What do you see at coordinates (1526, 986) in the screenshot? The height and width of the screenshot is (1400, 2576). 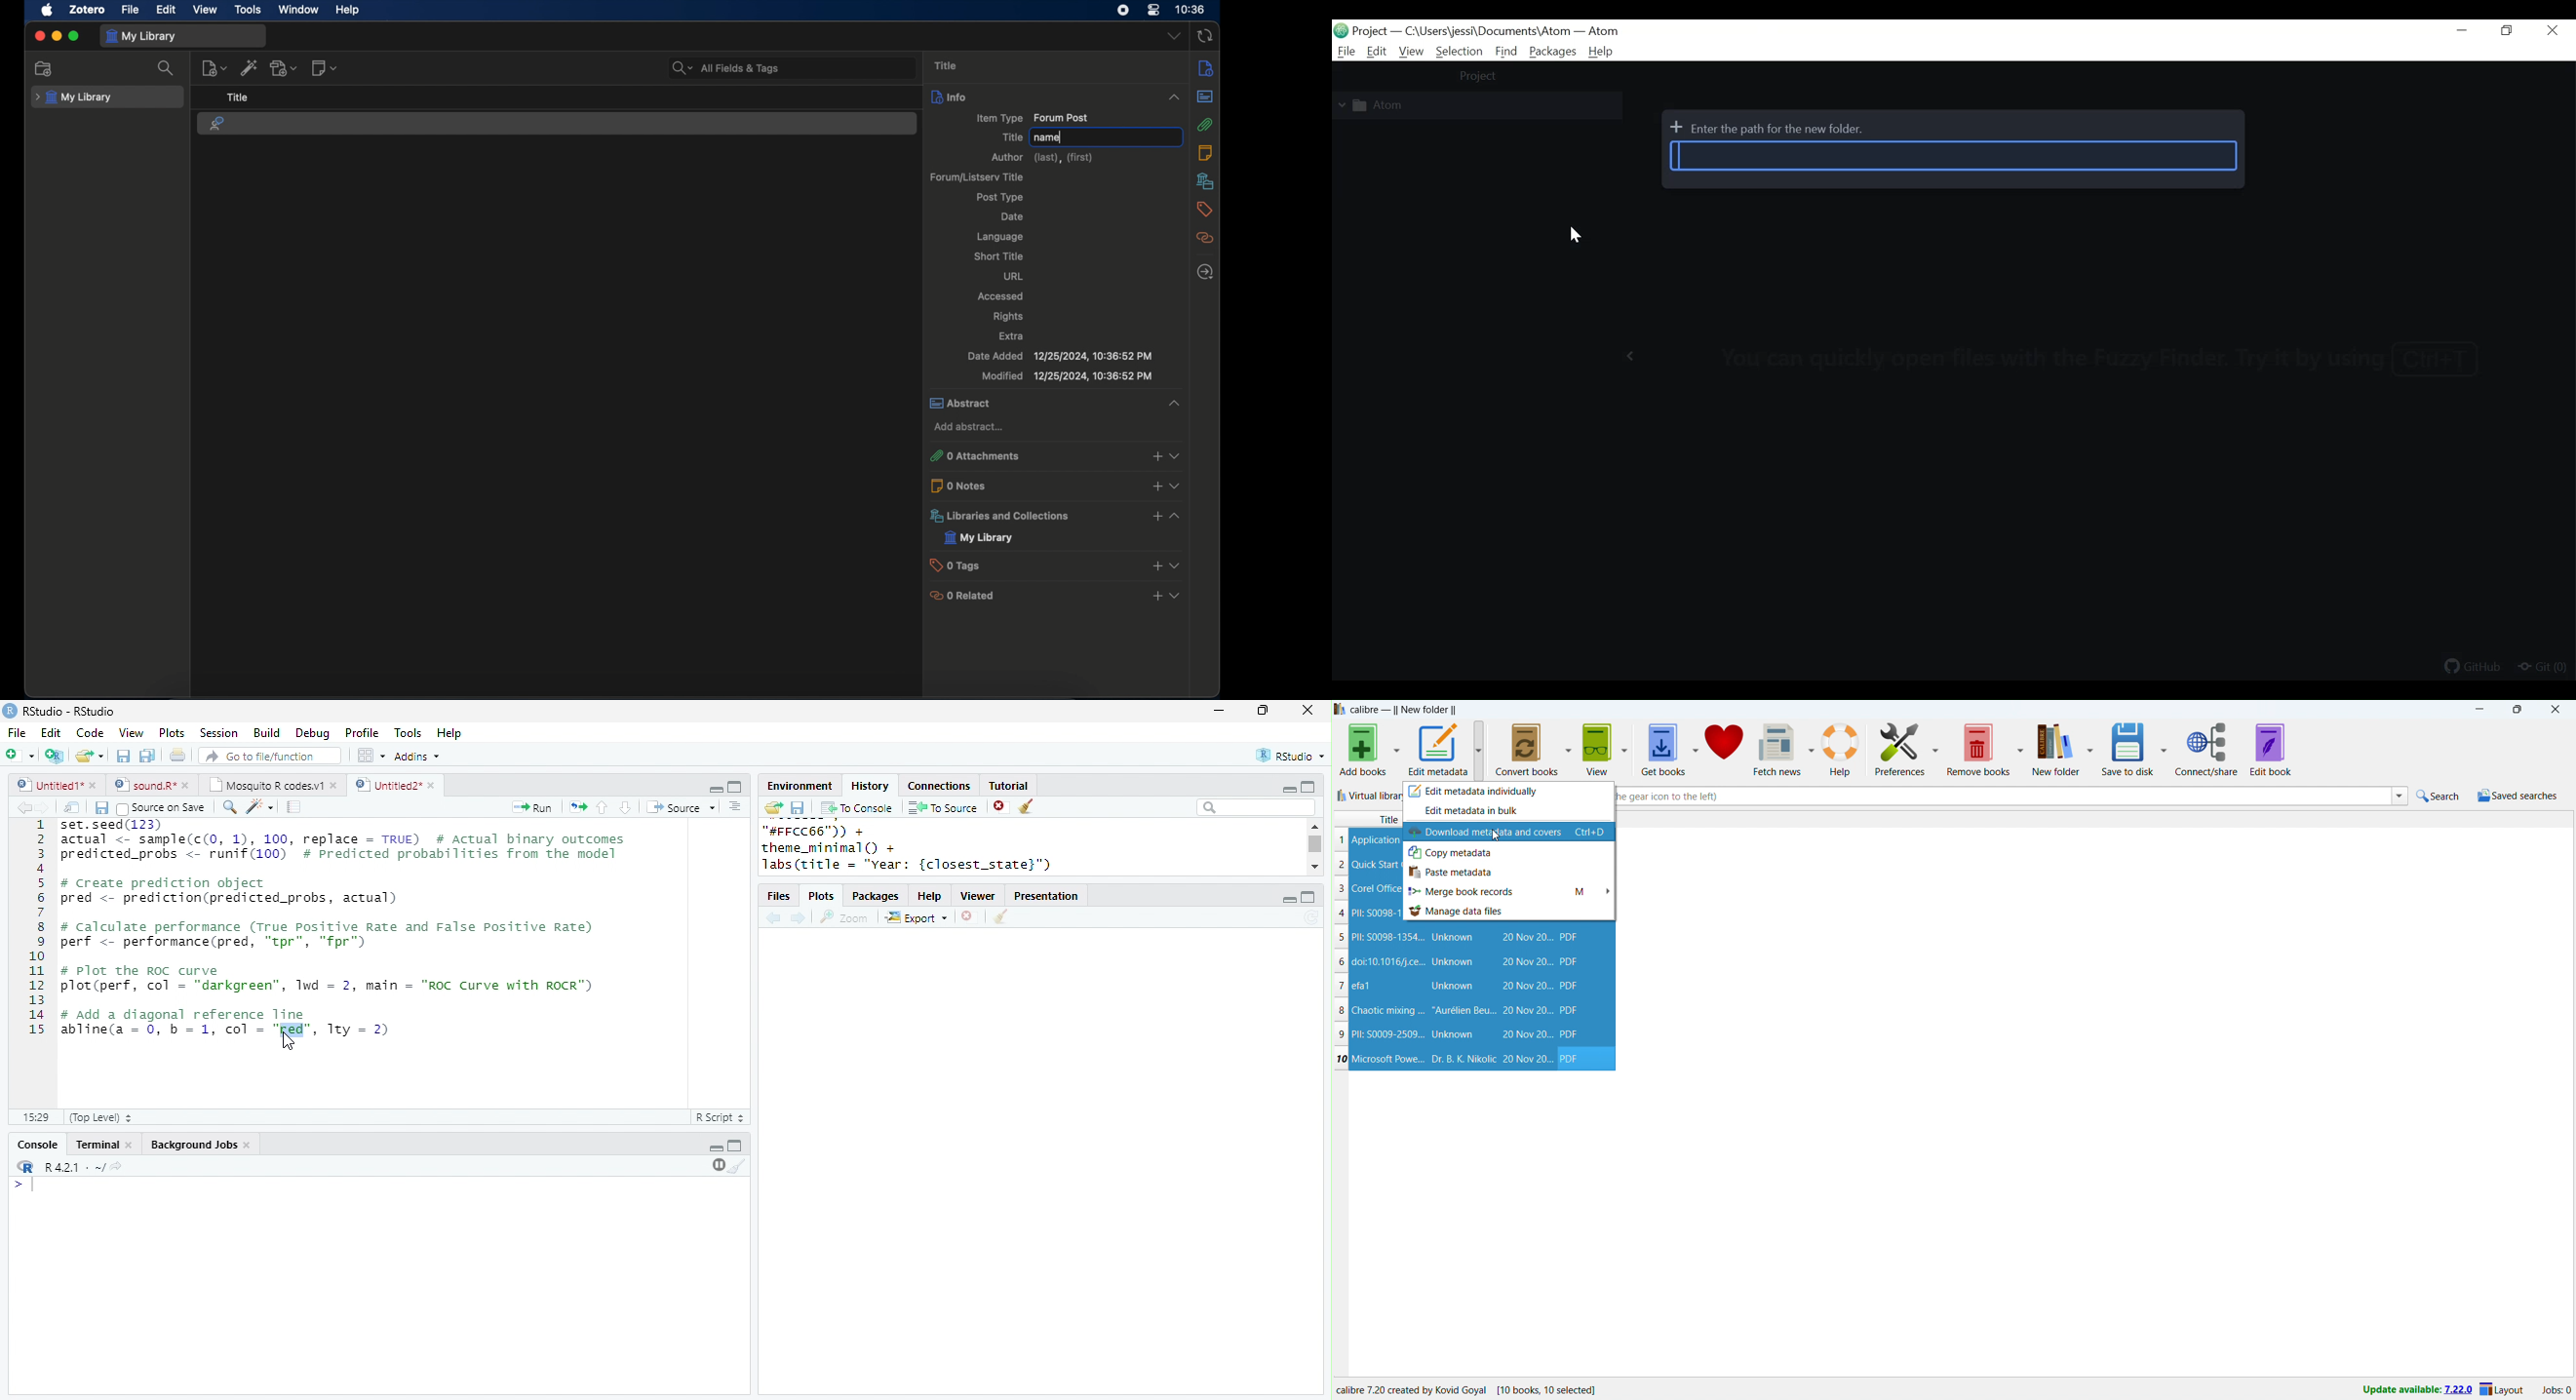 I see `20 Nov 20...` at bounding box center [1526, 986].